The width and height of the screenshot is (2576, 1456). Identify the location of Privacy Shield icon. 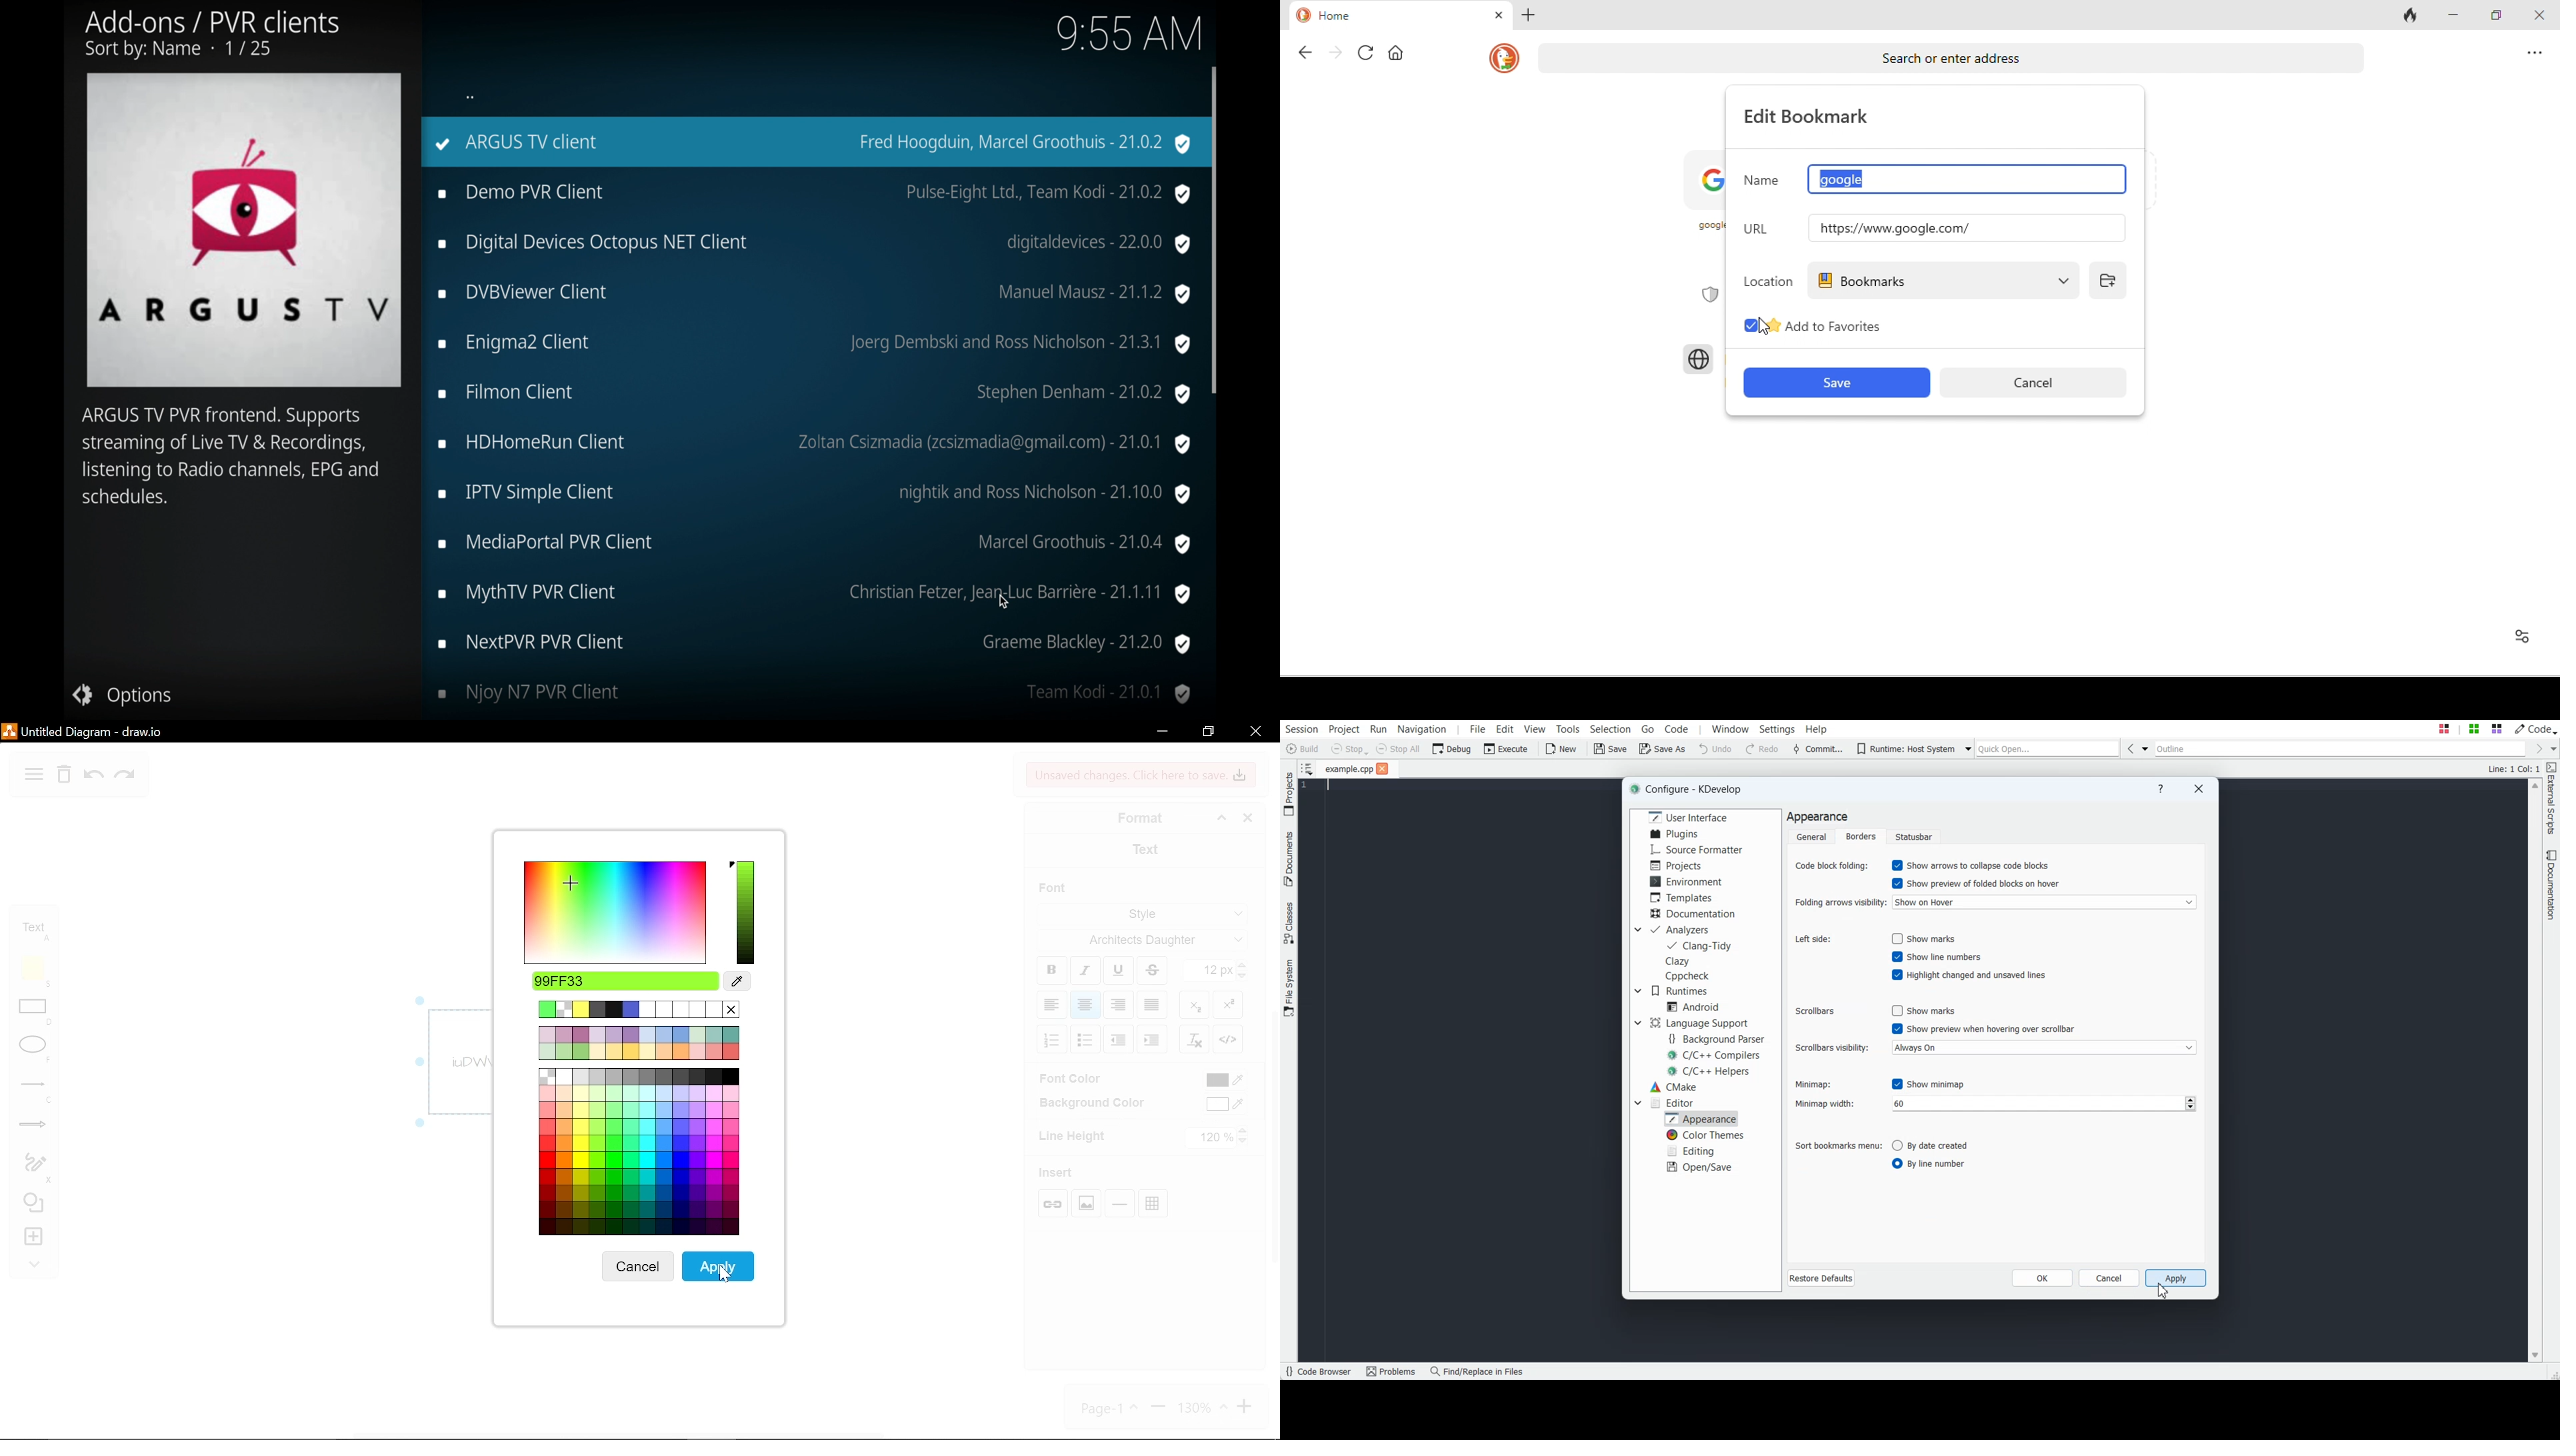
(1708, 298).